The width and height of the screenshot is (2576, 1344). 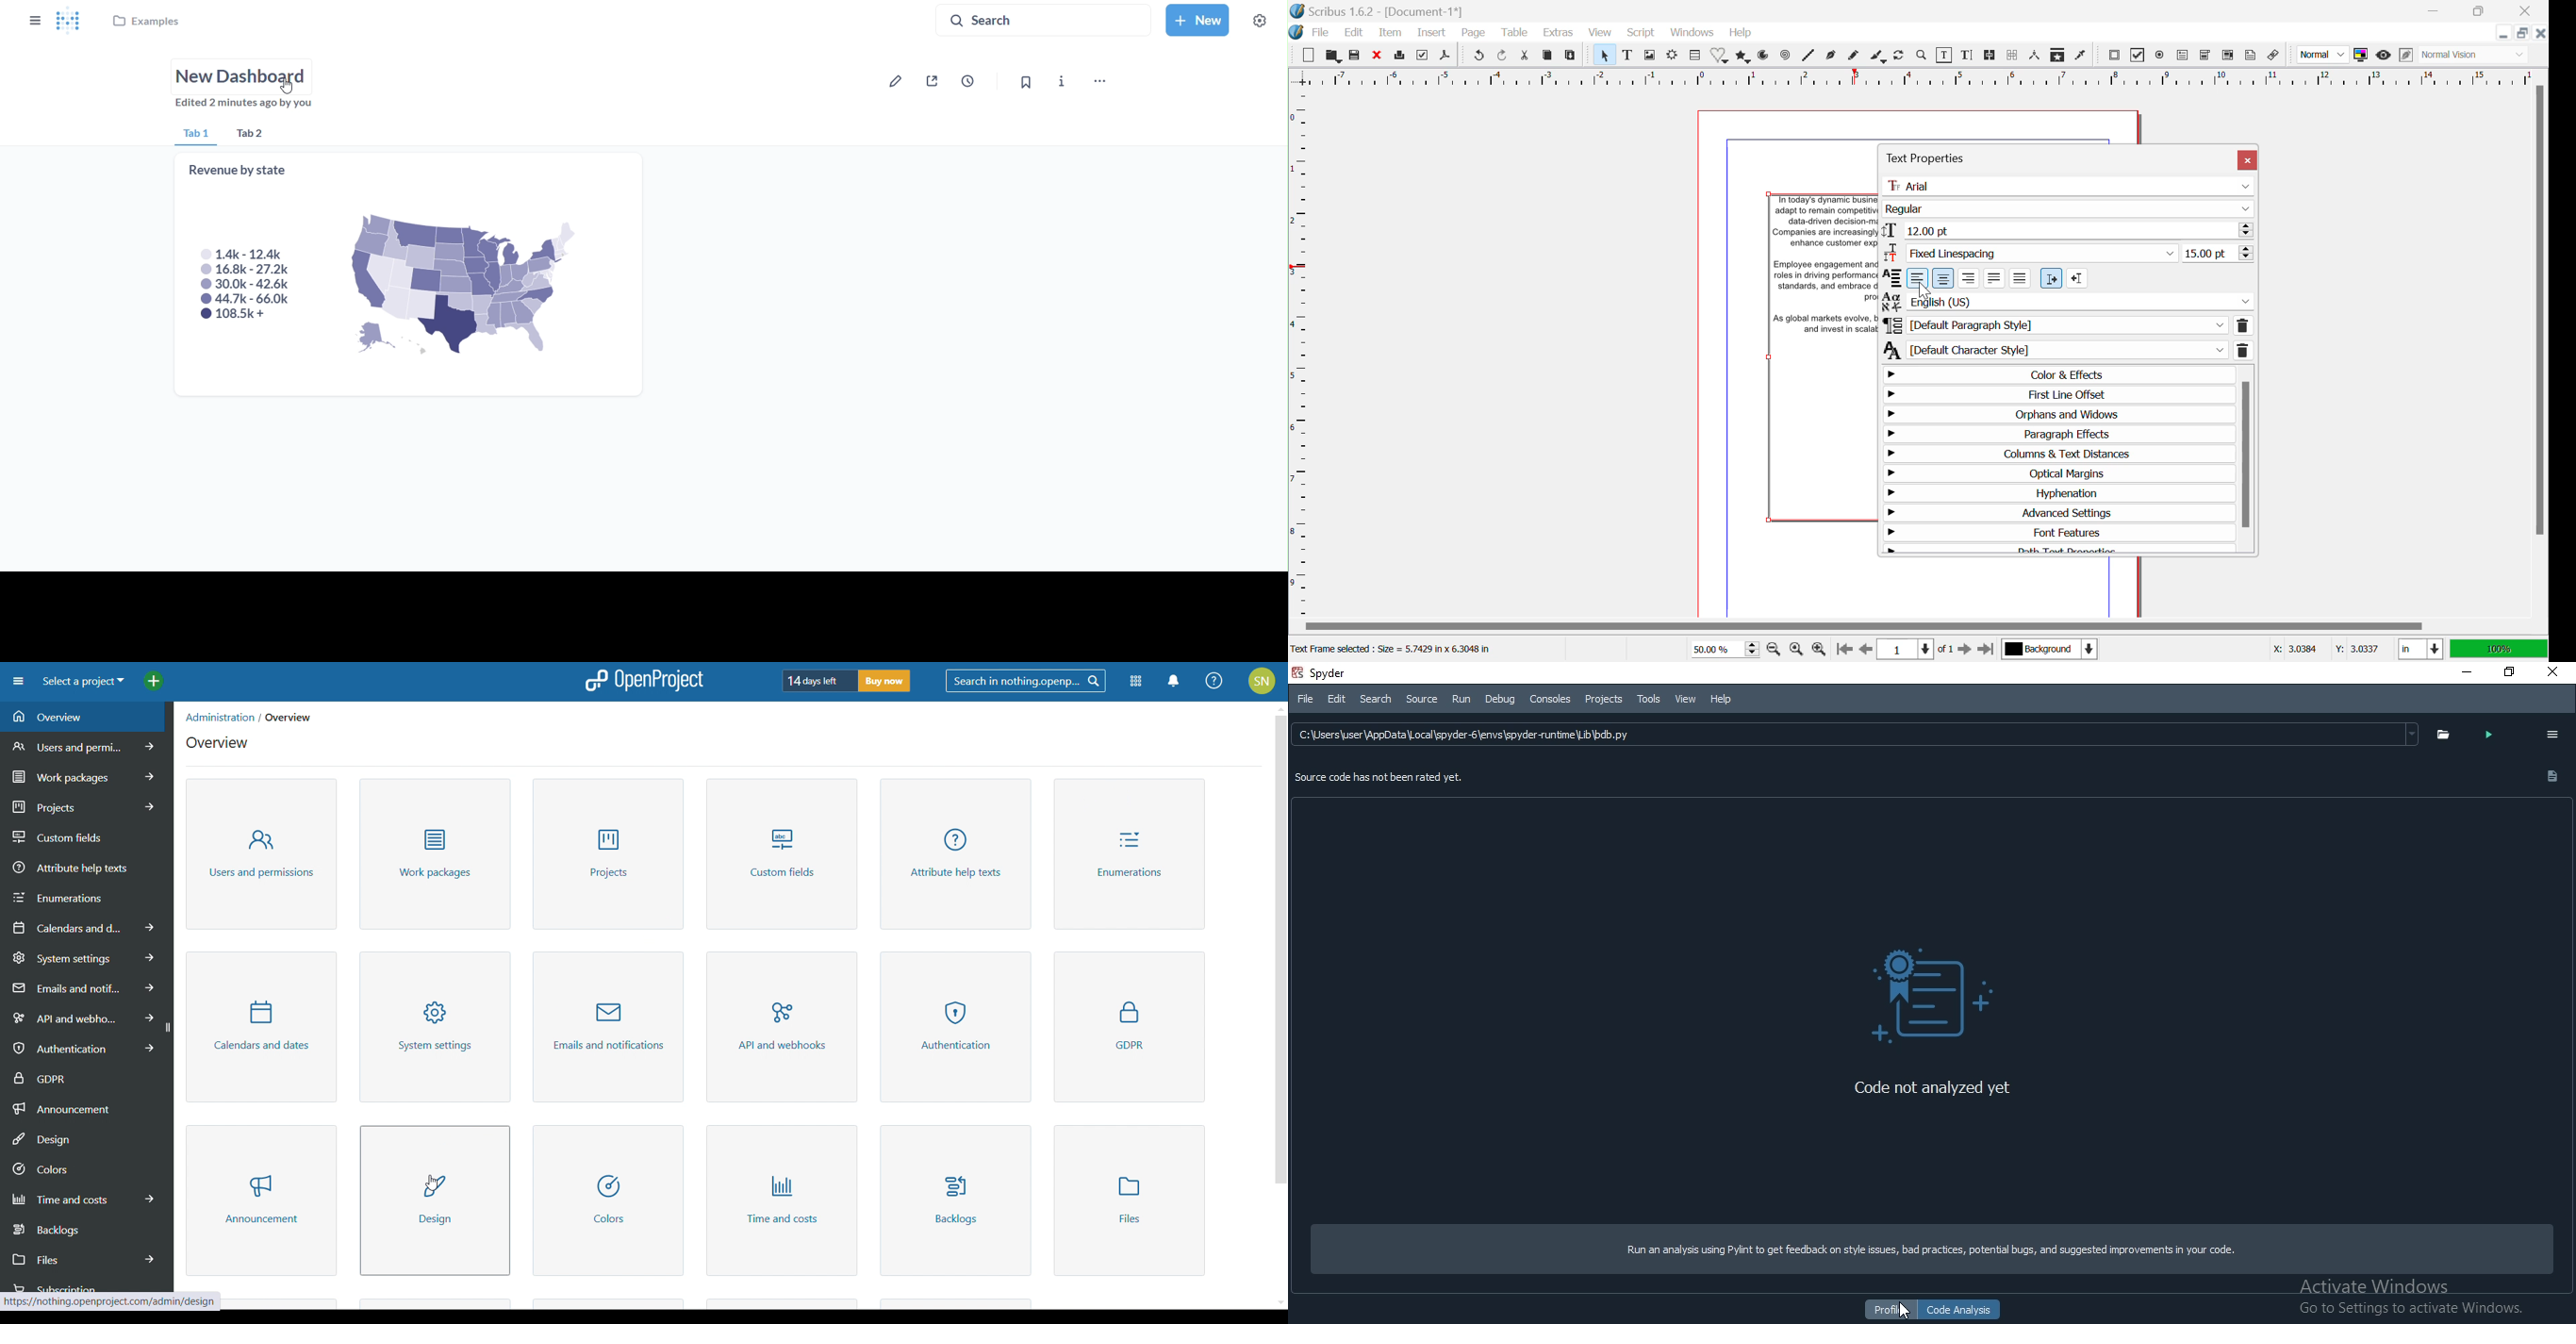 What do you see at coordinates (2541, 34) in the screenshot?
I see `Close` at bounding box center [2541, 34].